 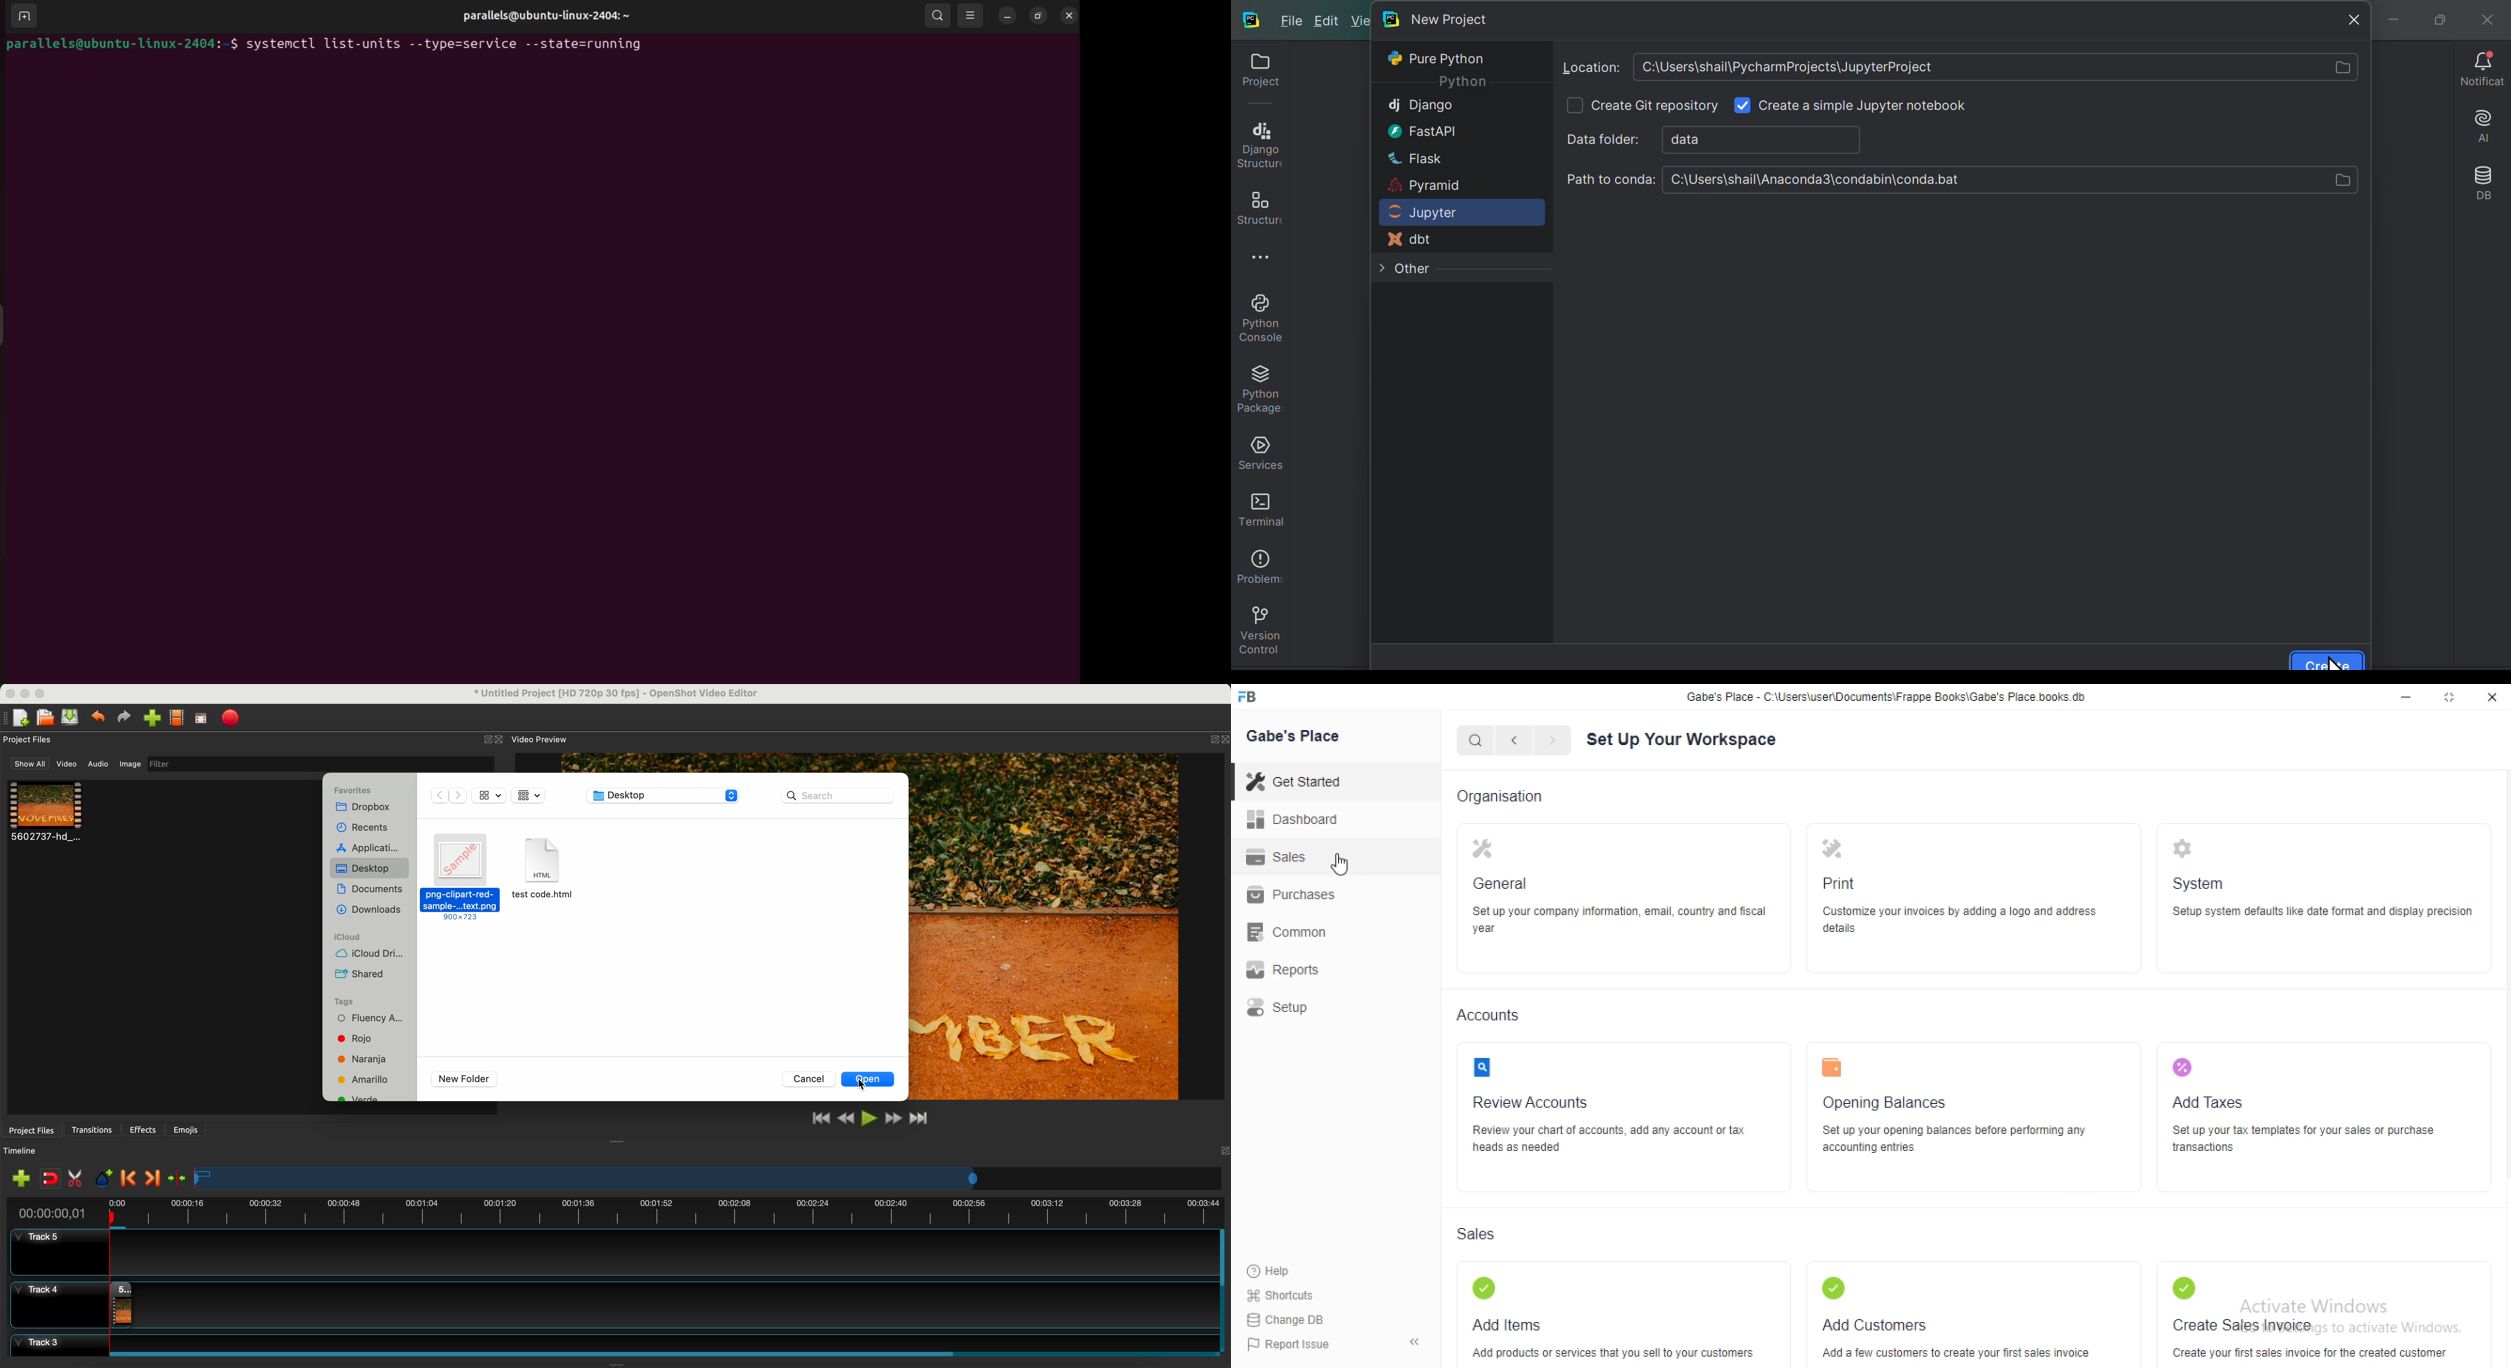 What do you see at coordinates (93, 1130) in the screenshot?
I see `transitions` at bounding box center [93, 1130].